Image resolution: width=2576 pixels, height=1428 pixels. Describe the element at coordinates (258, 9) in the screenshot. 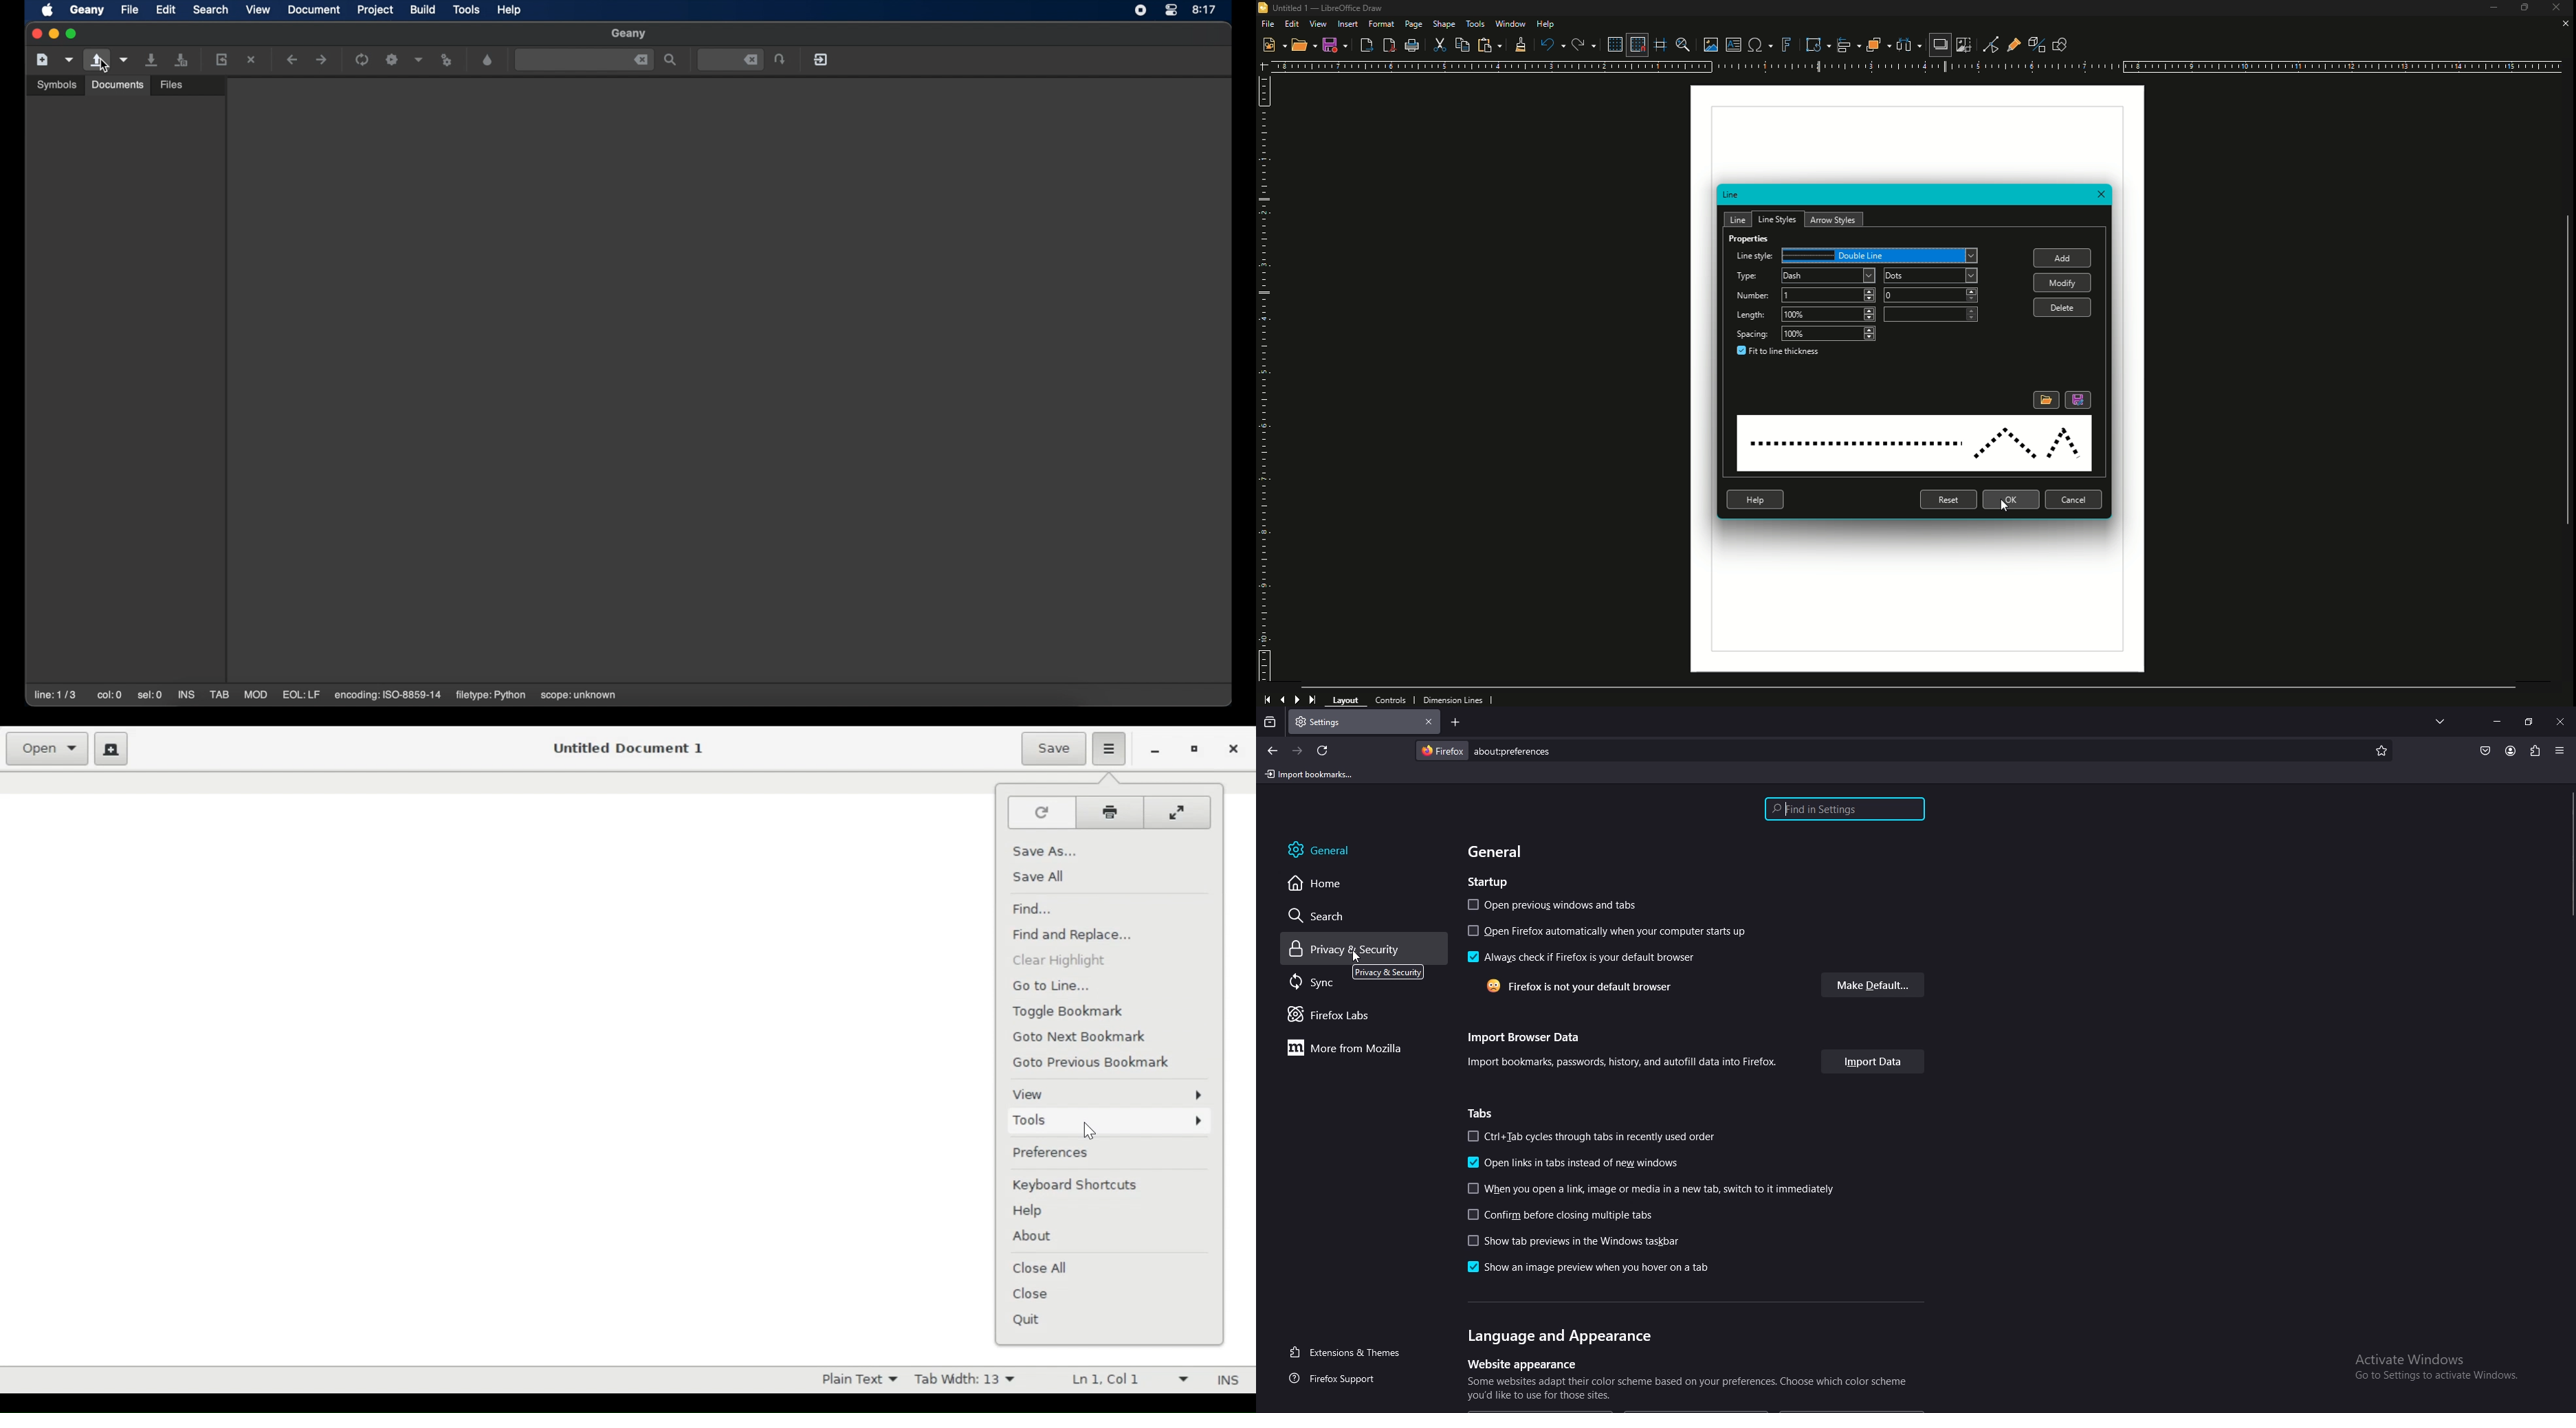

I see `view` at that location.